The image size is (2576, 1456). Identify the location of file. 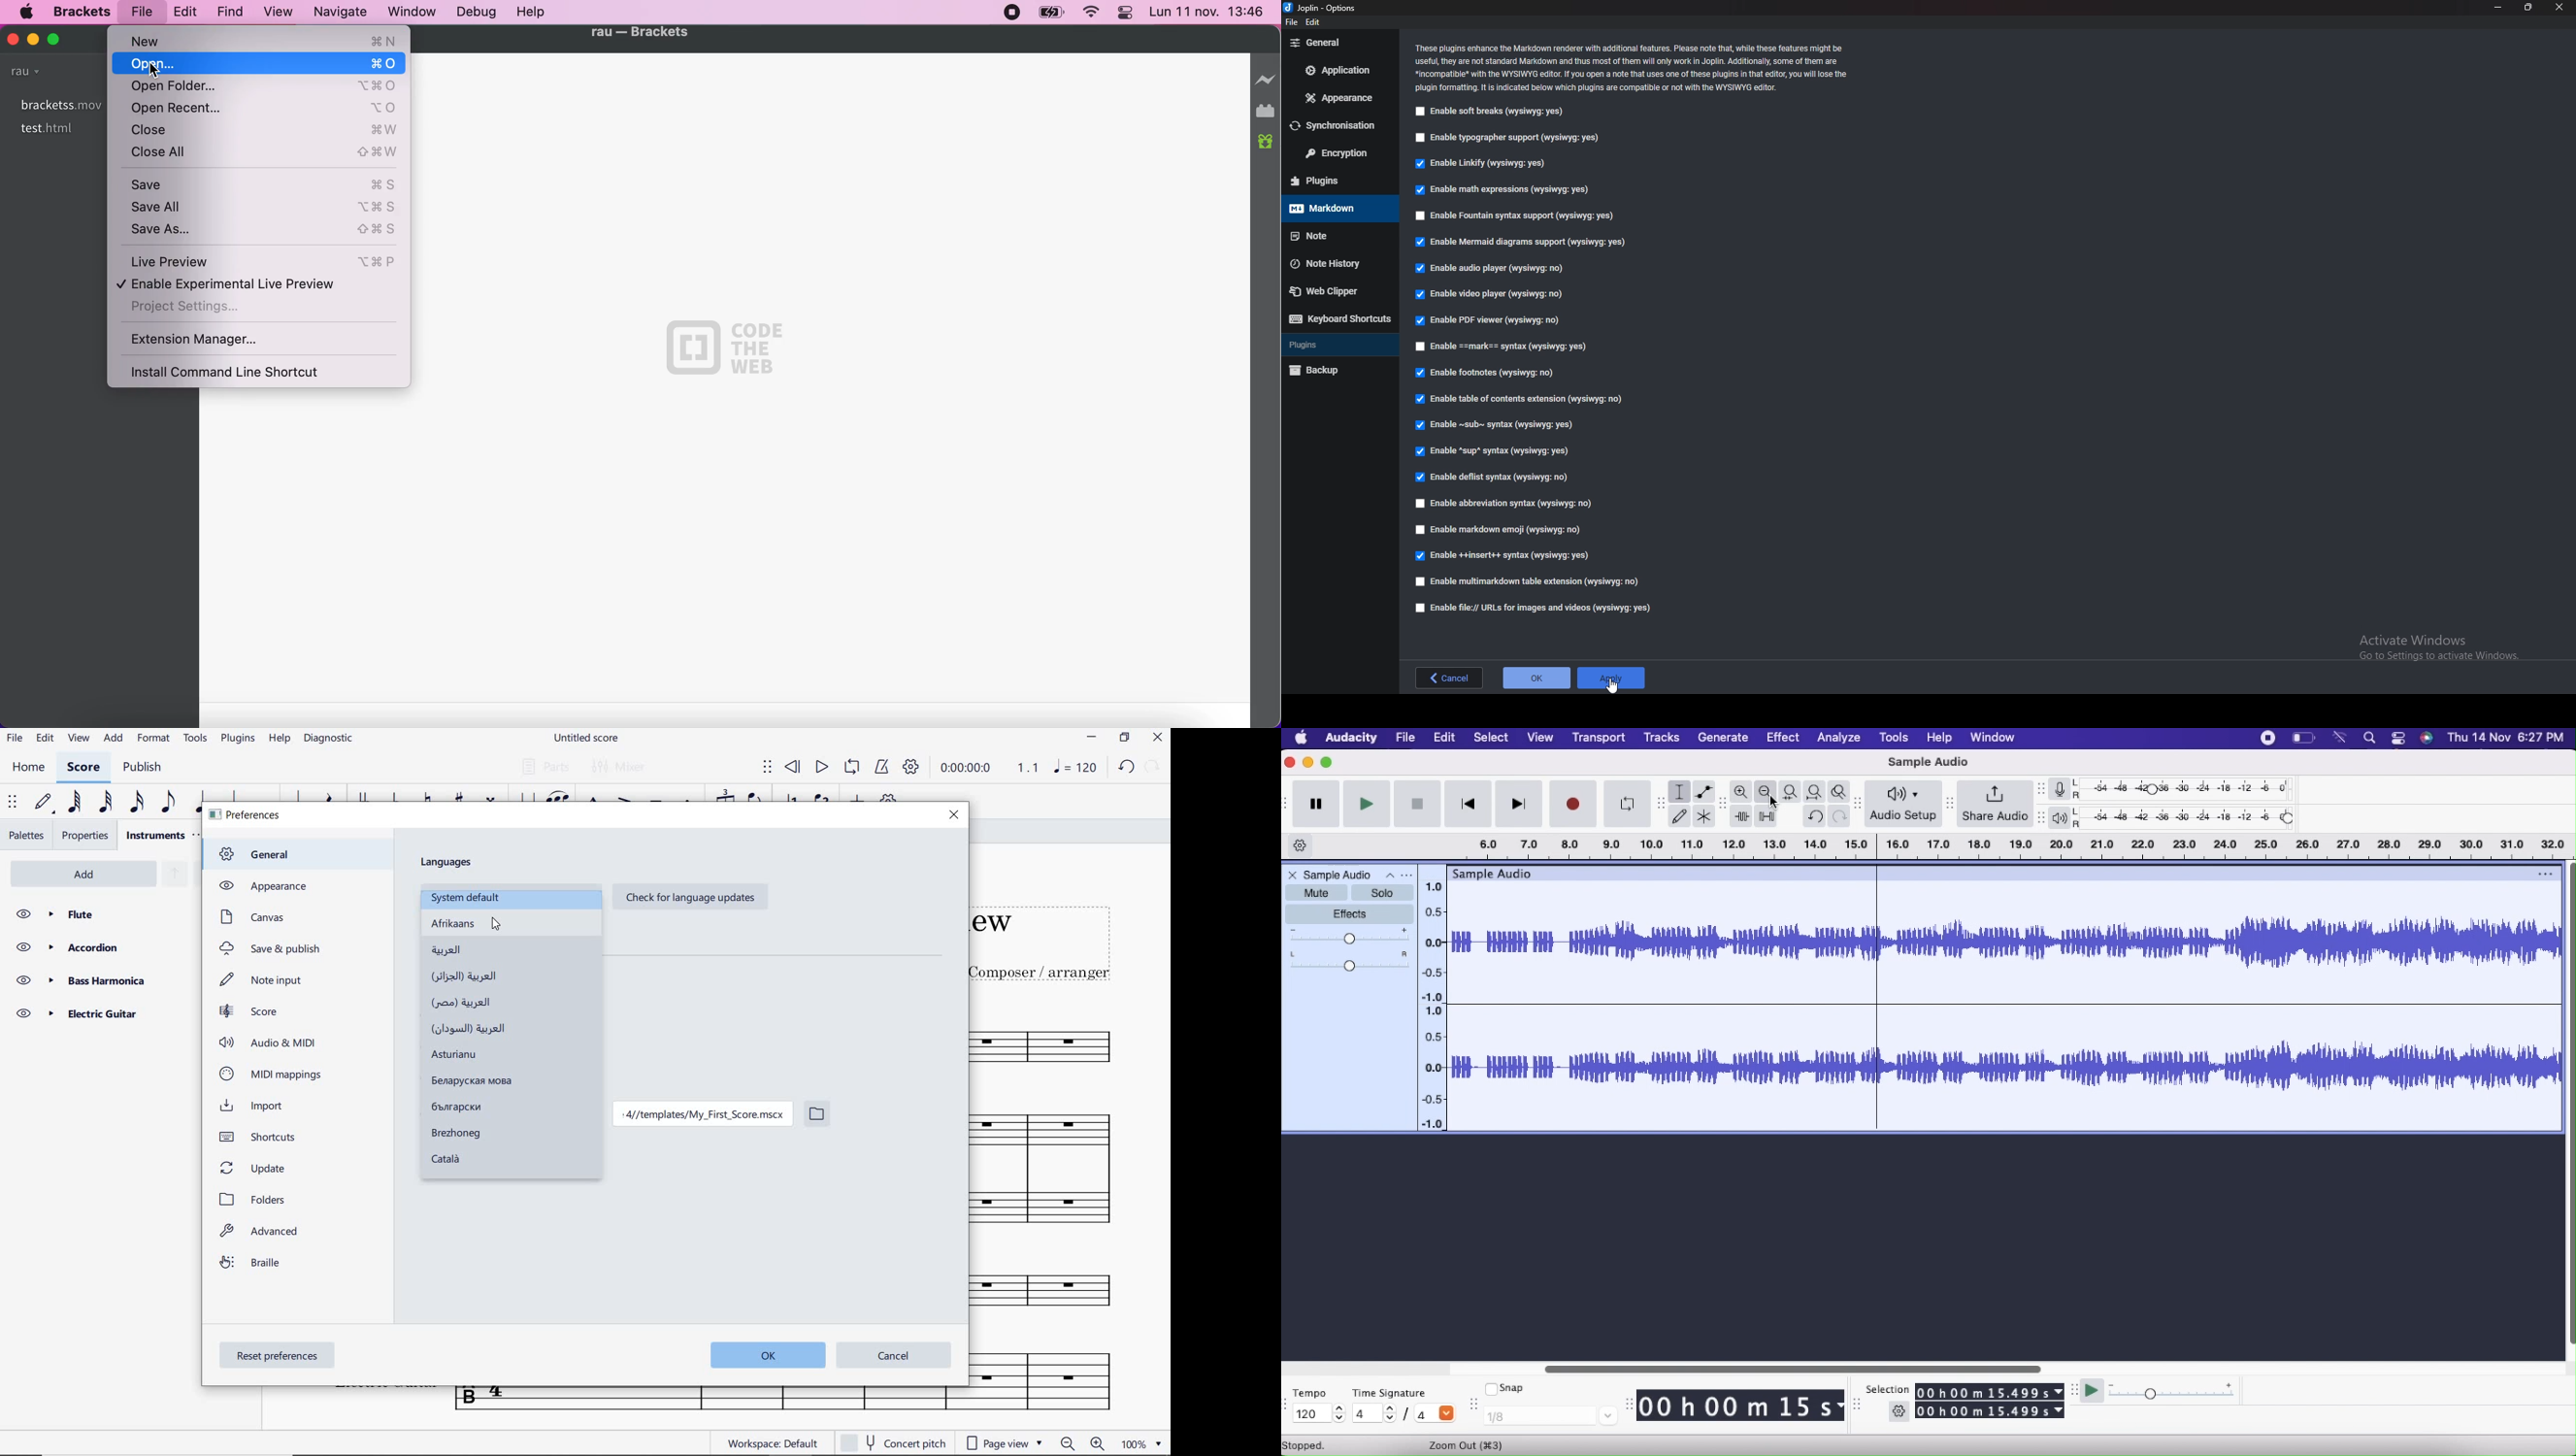
(139, 11).